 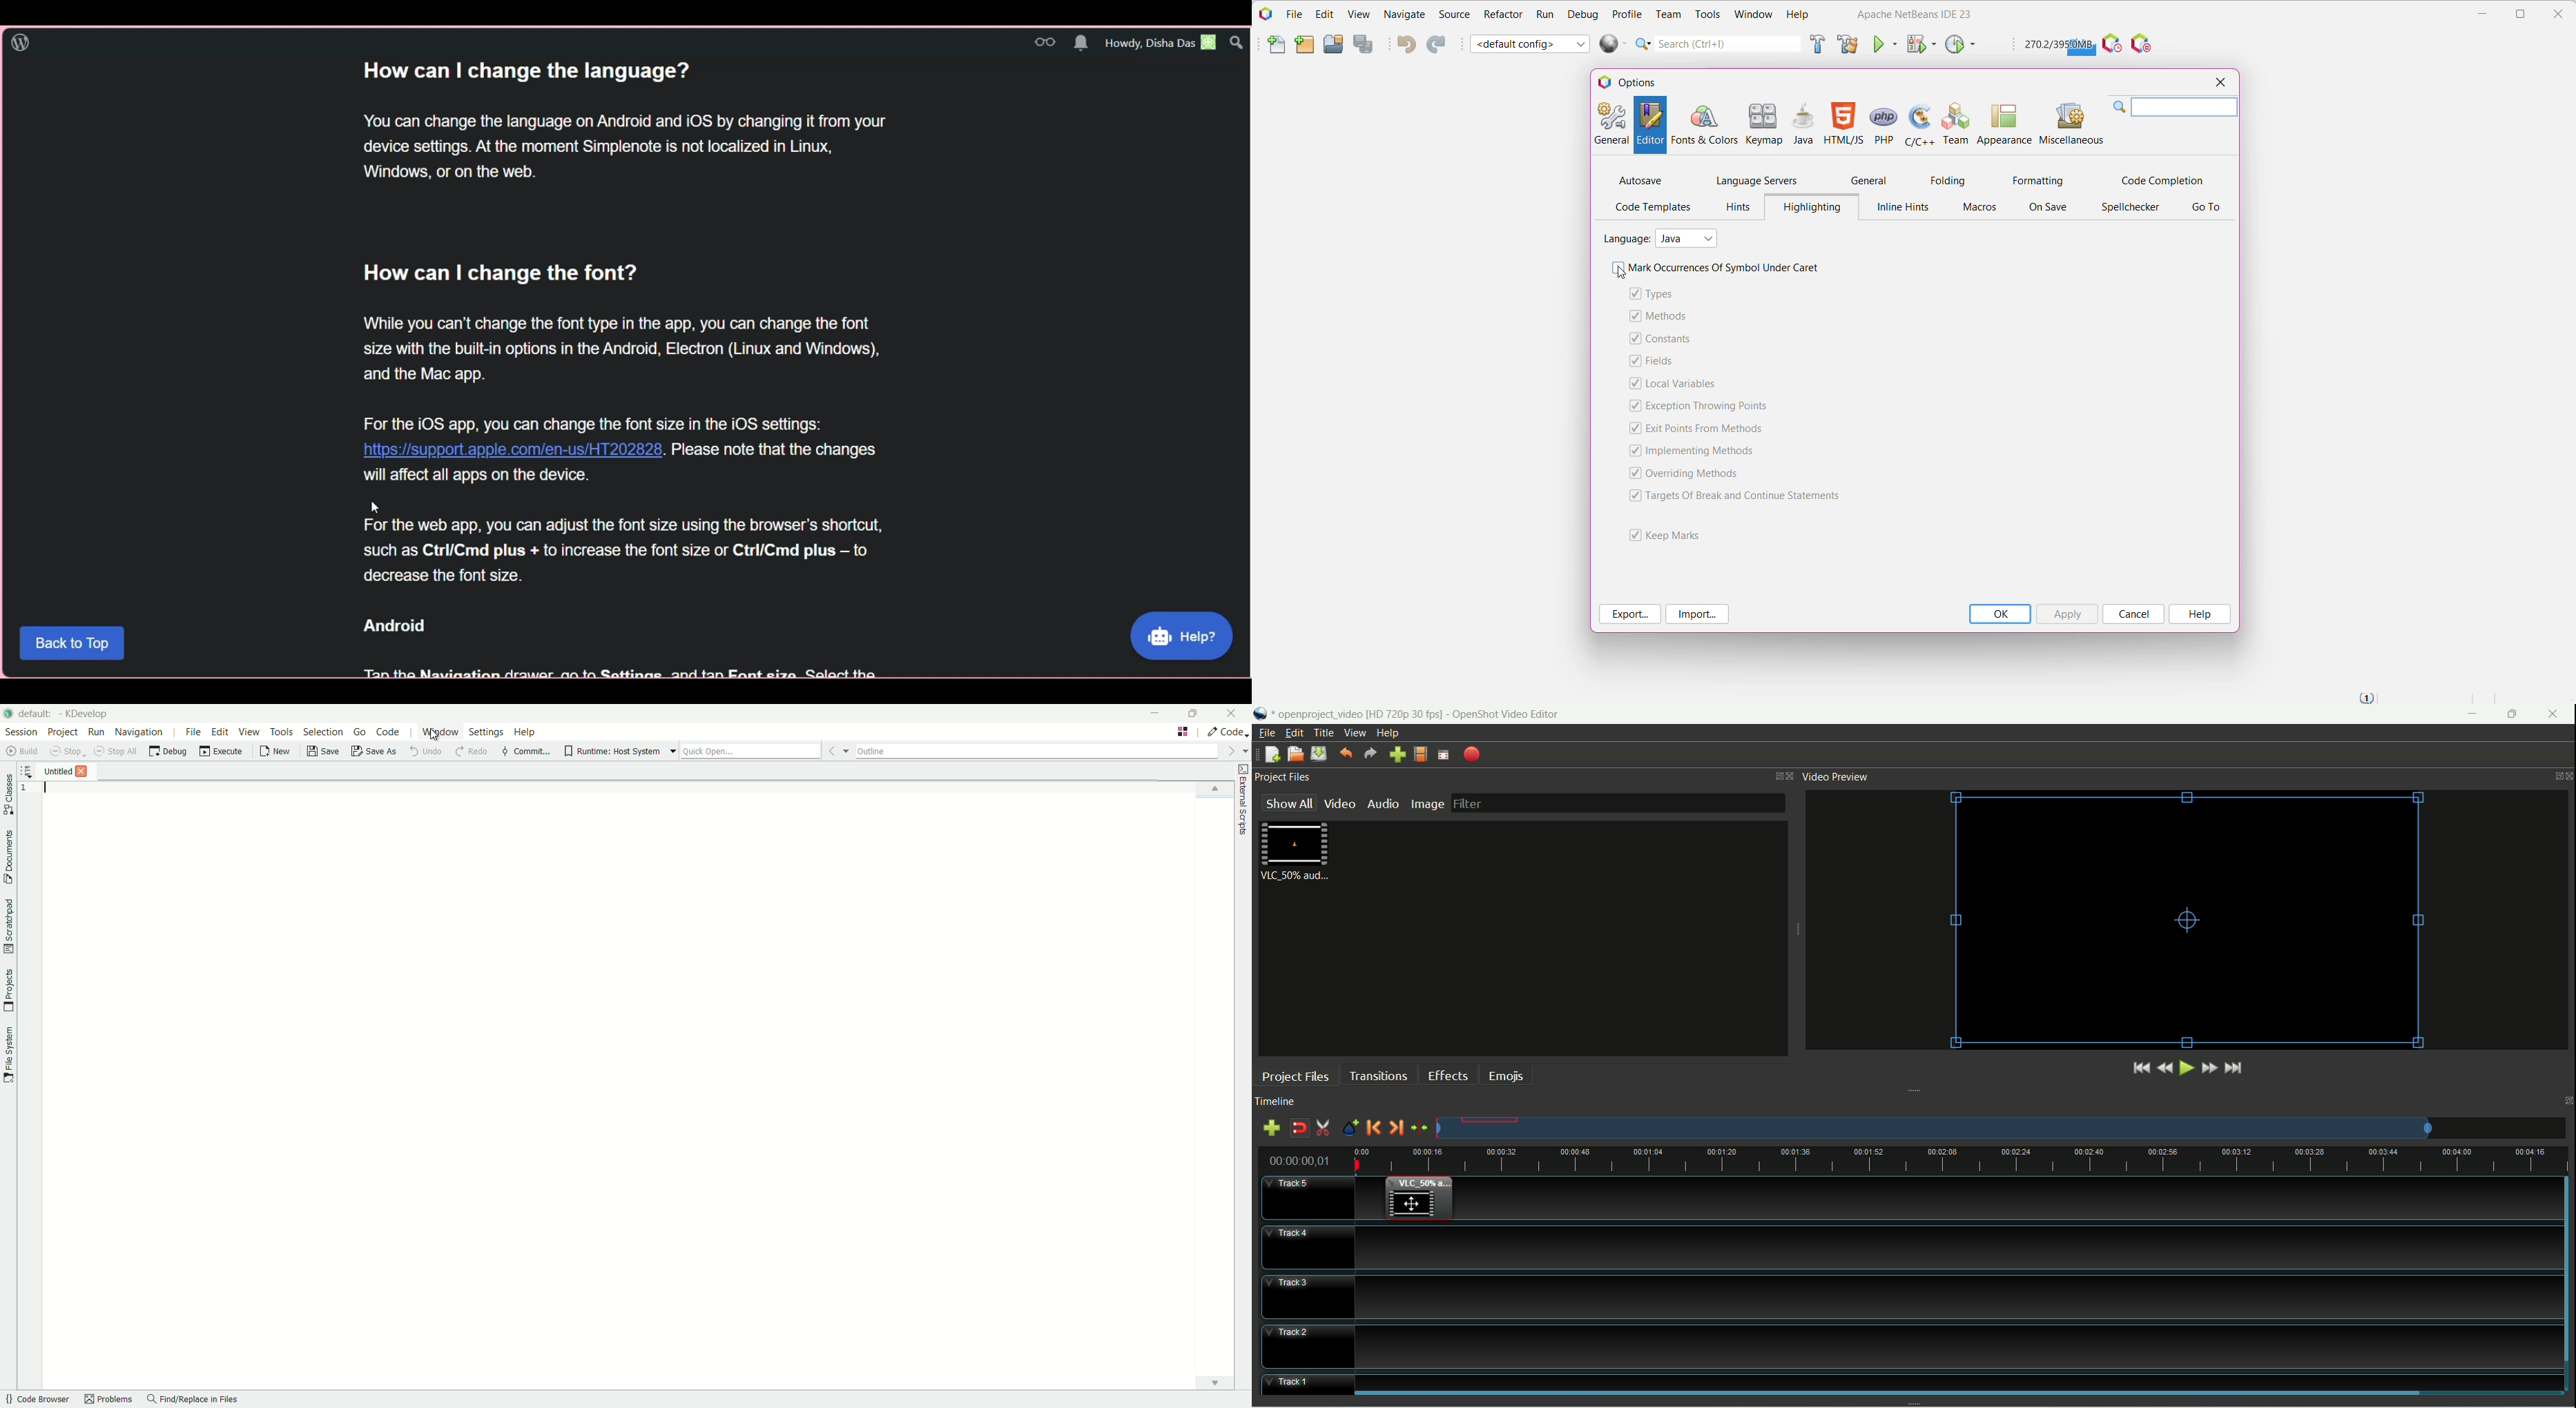 What do you see at coordinates (1045, 42) in the screenshot?
I see `Read blogs and topics on WordPress` at bounding box center [1045, 42].